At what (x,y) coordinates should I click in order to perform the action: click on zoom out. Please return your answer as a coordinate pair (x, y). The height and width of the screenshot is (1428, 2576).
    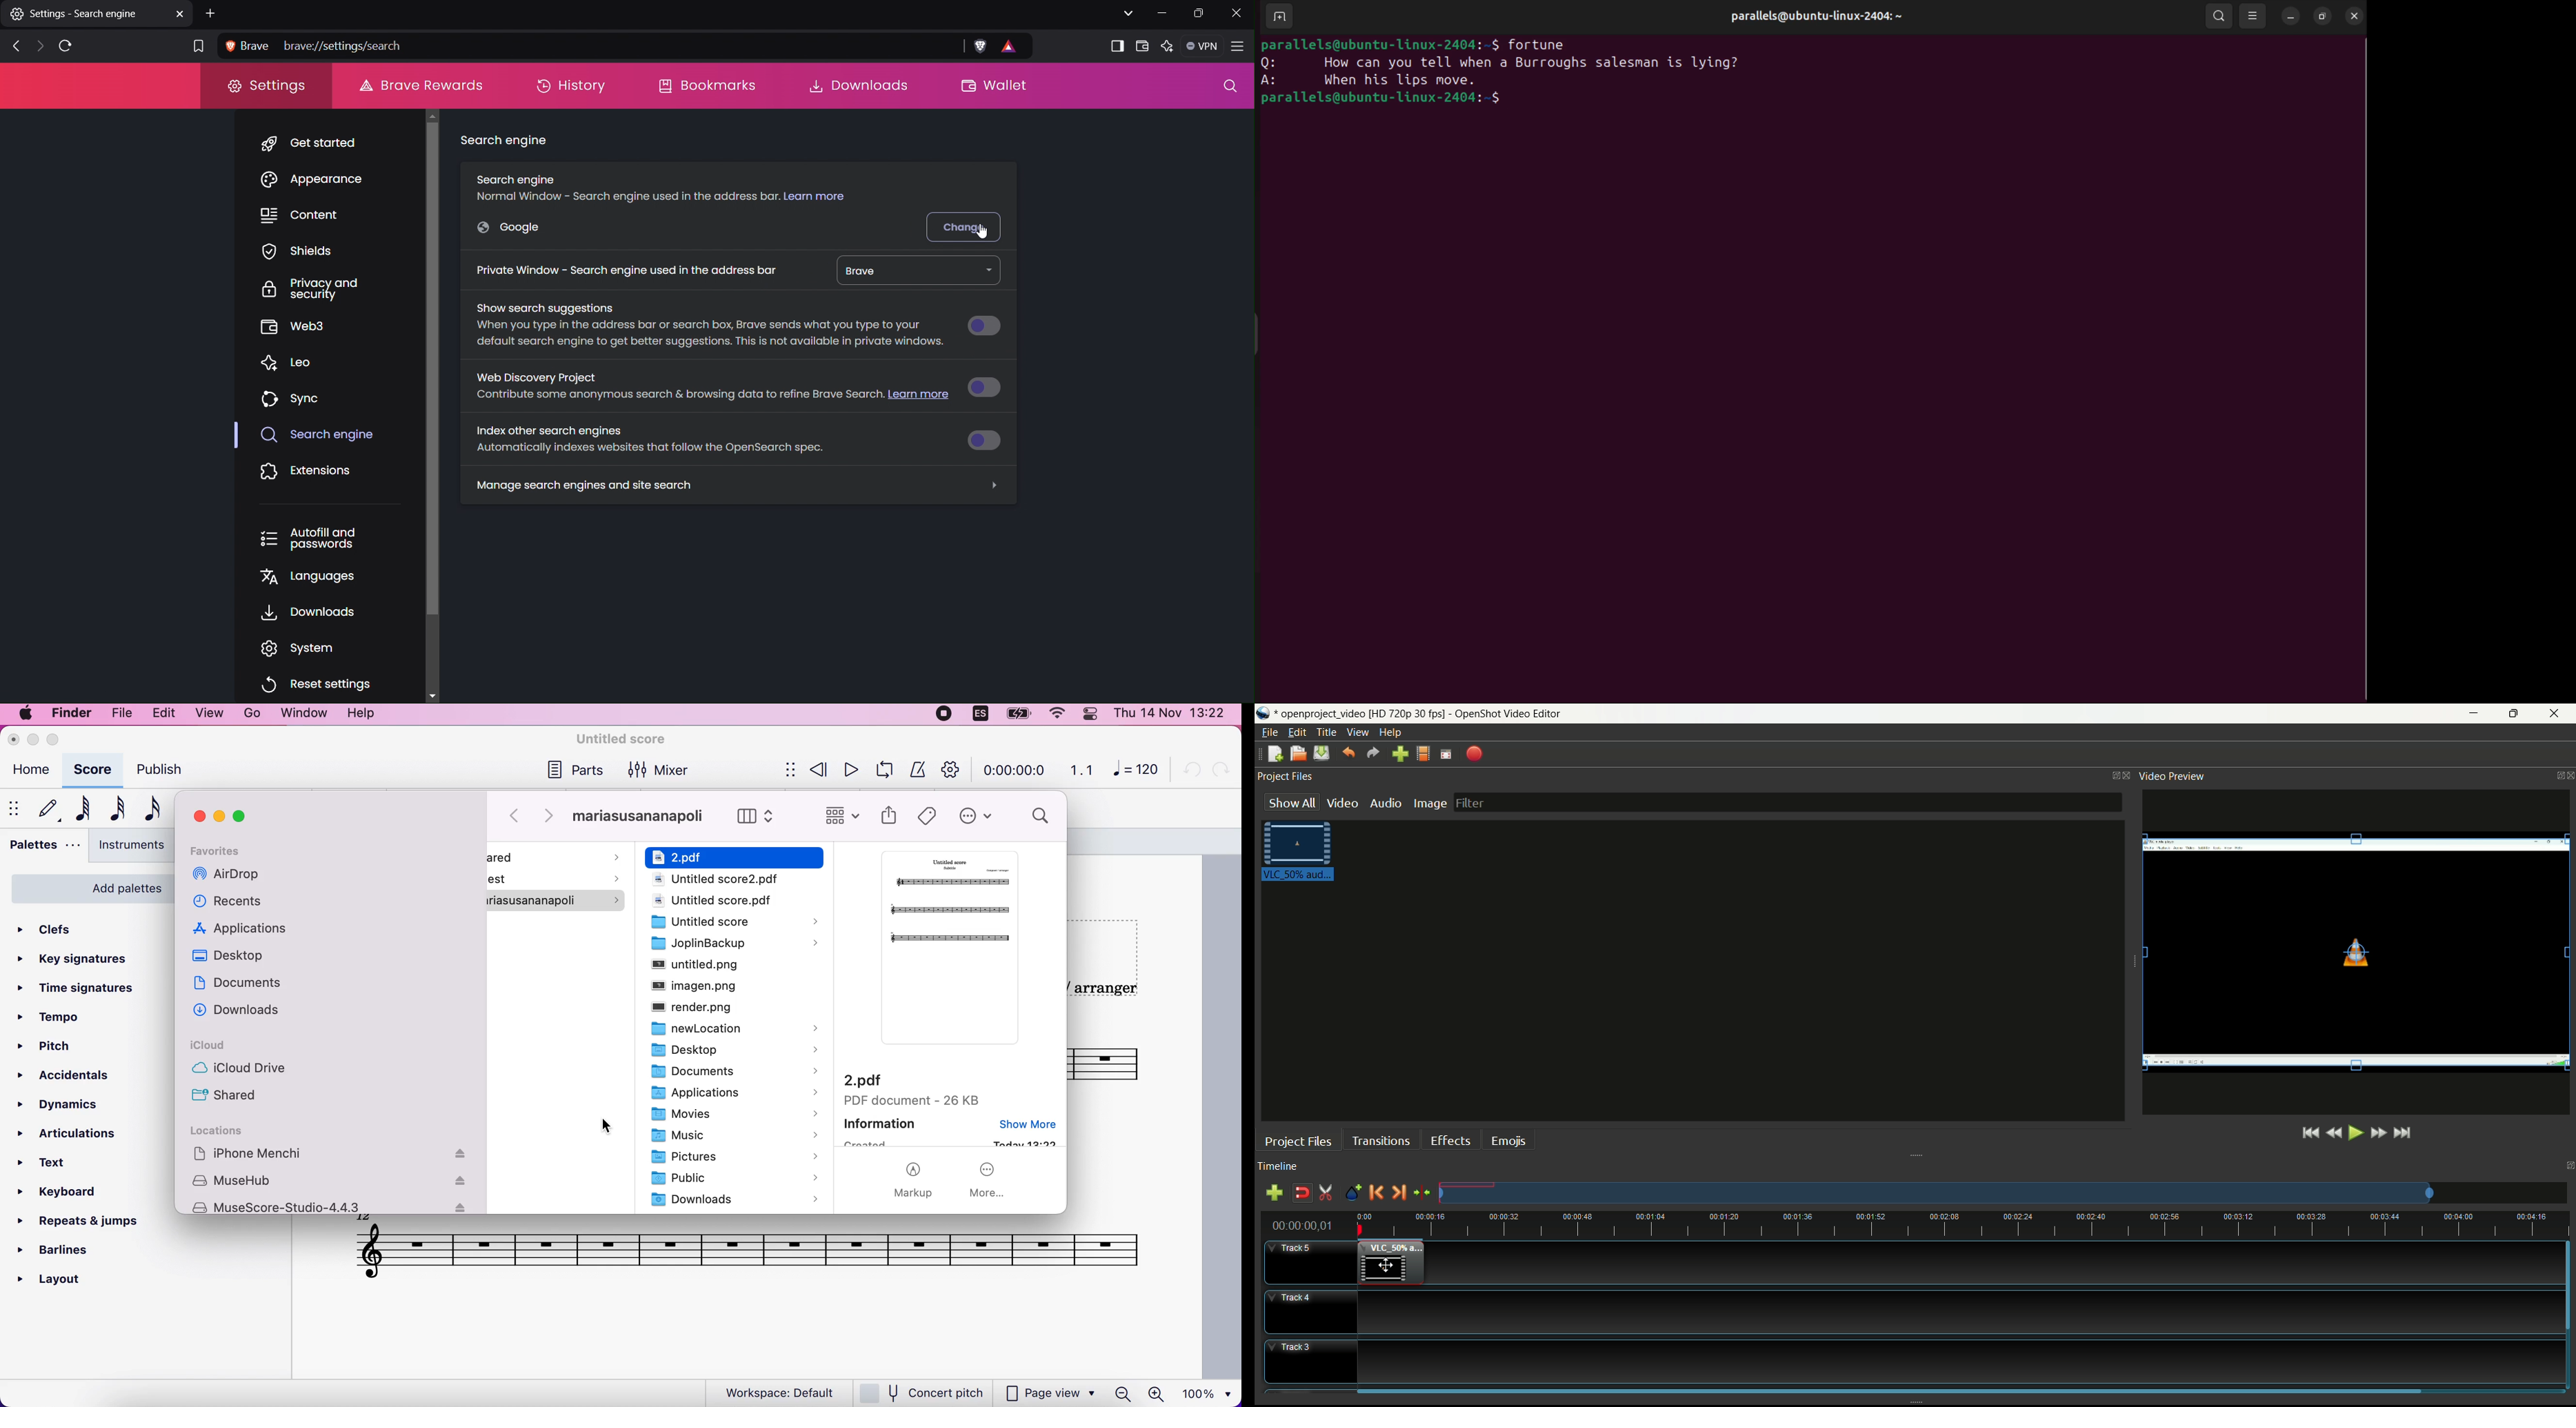
    Looking at the image, I should click on (1120, 1393).